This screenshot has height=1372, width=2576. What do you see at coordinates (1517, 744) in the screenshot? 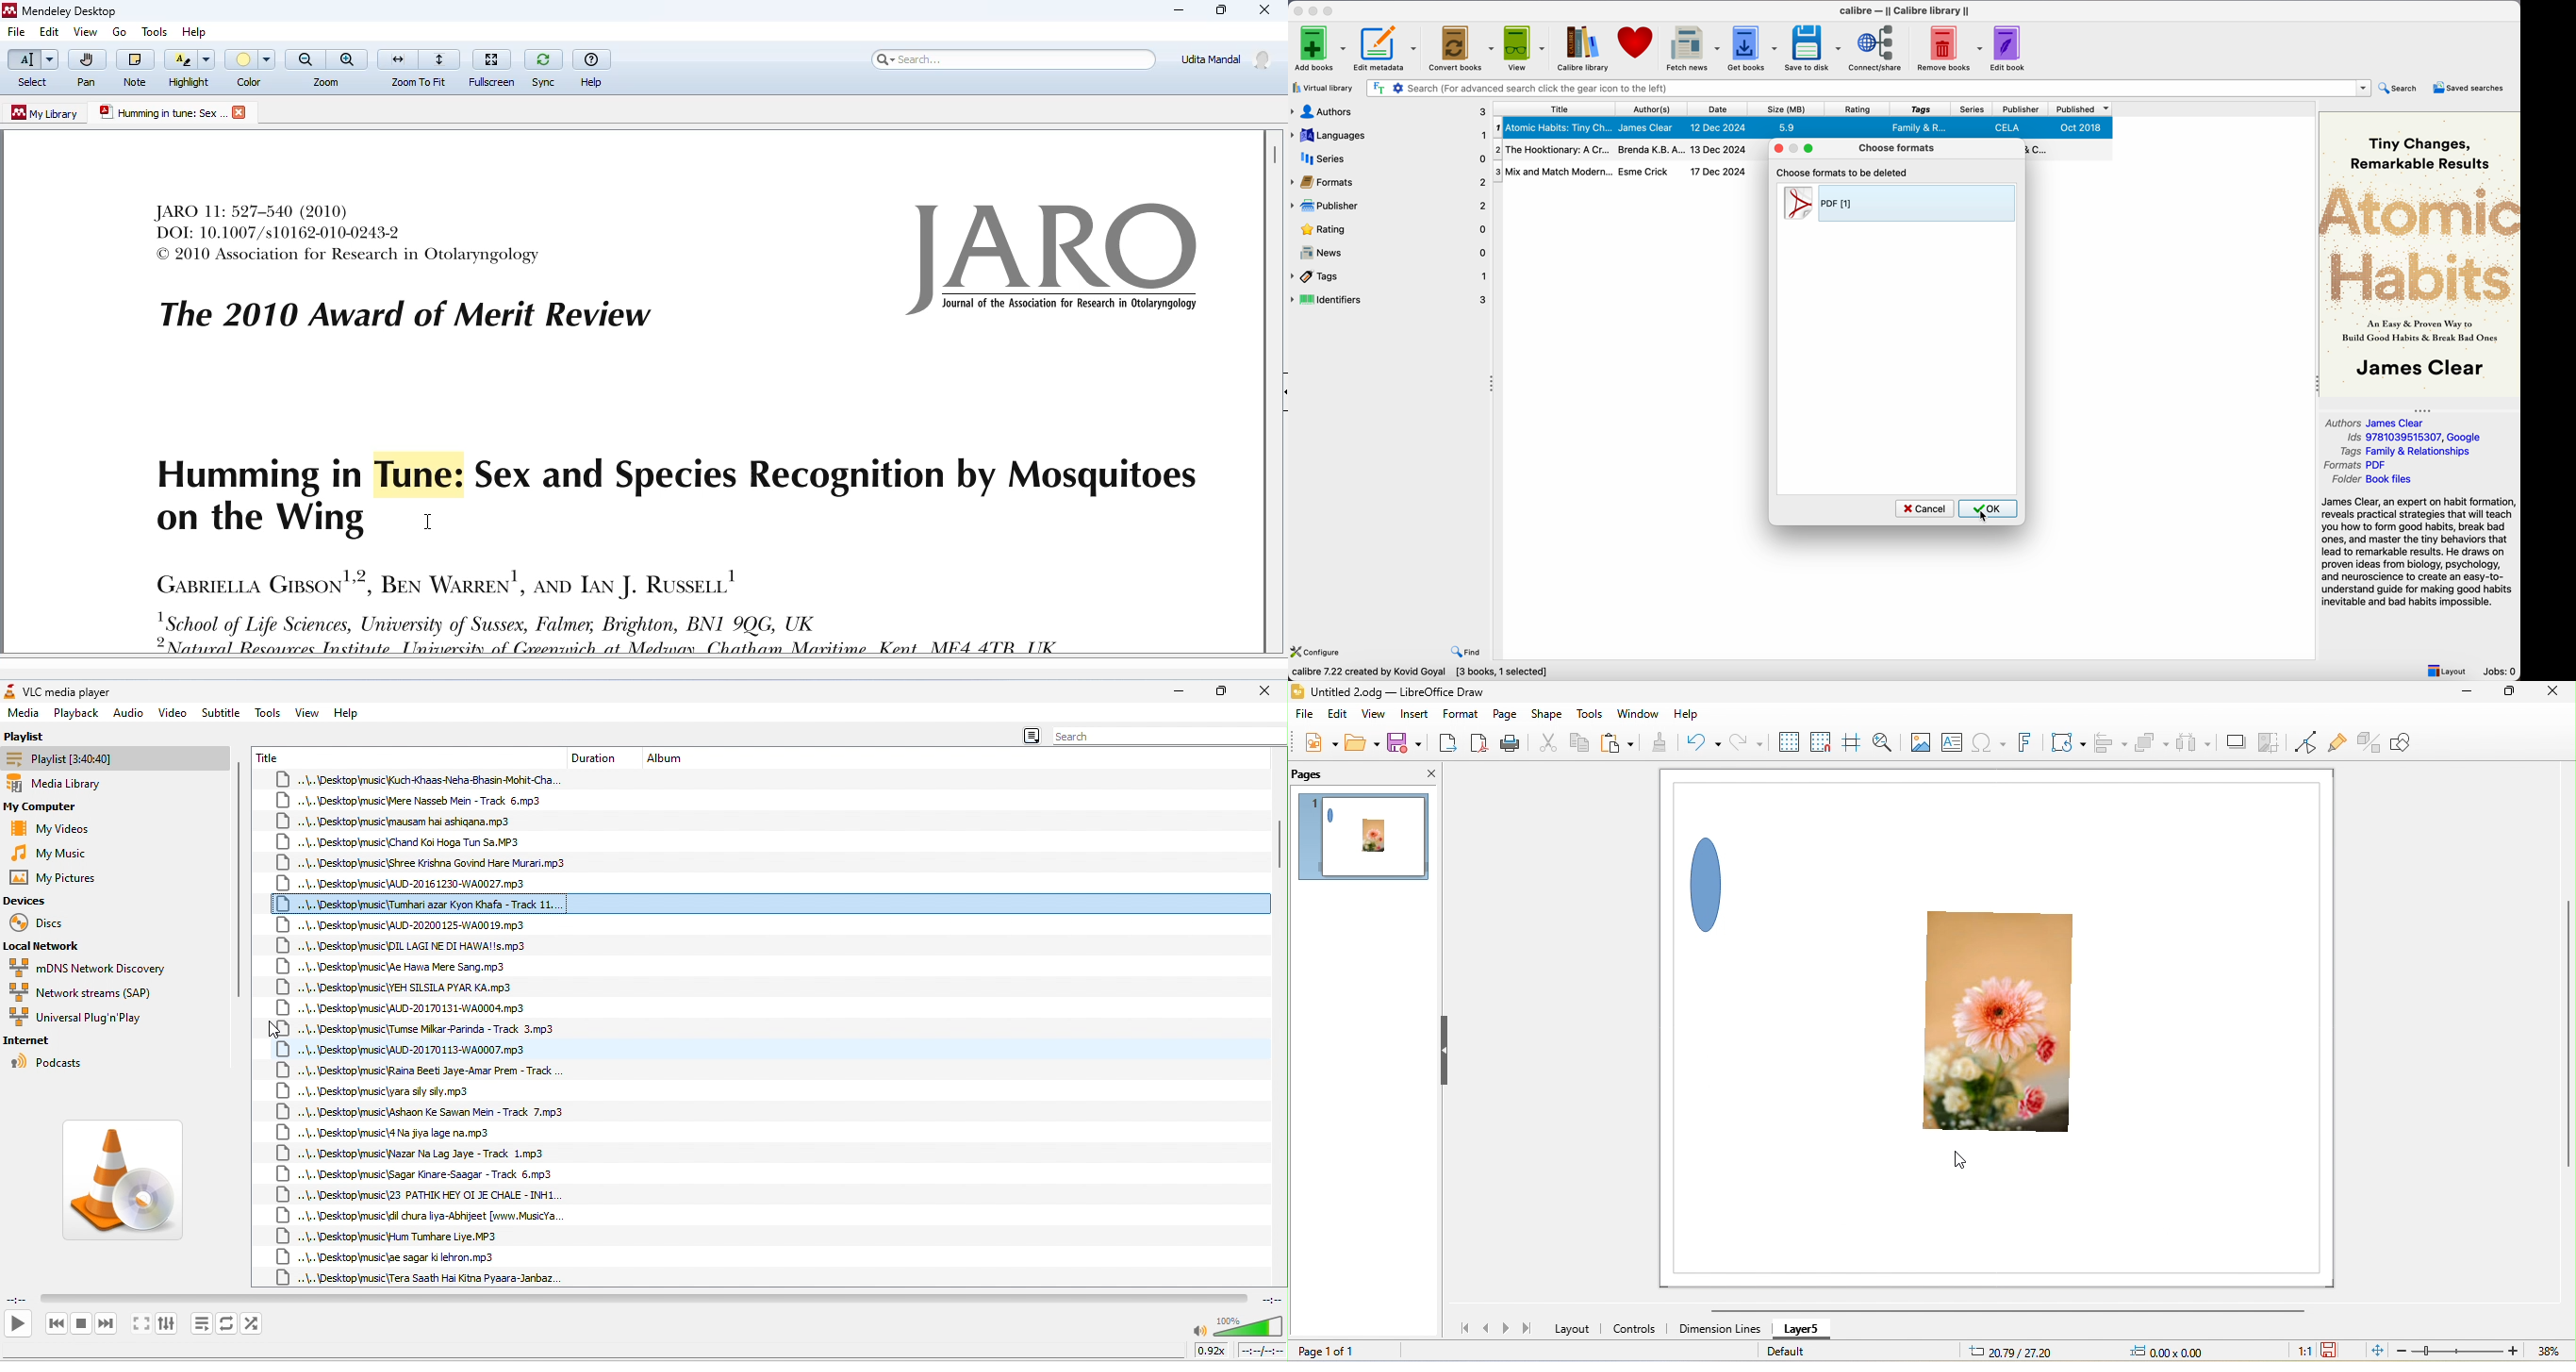
I see `print` at bounding box center [1517, 744].